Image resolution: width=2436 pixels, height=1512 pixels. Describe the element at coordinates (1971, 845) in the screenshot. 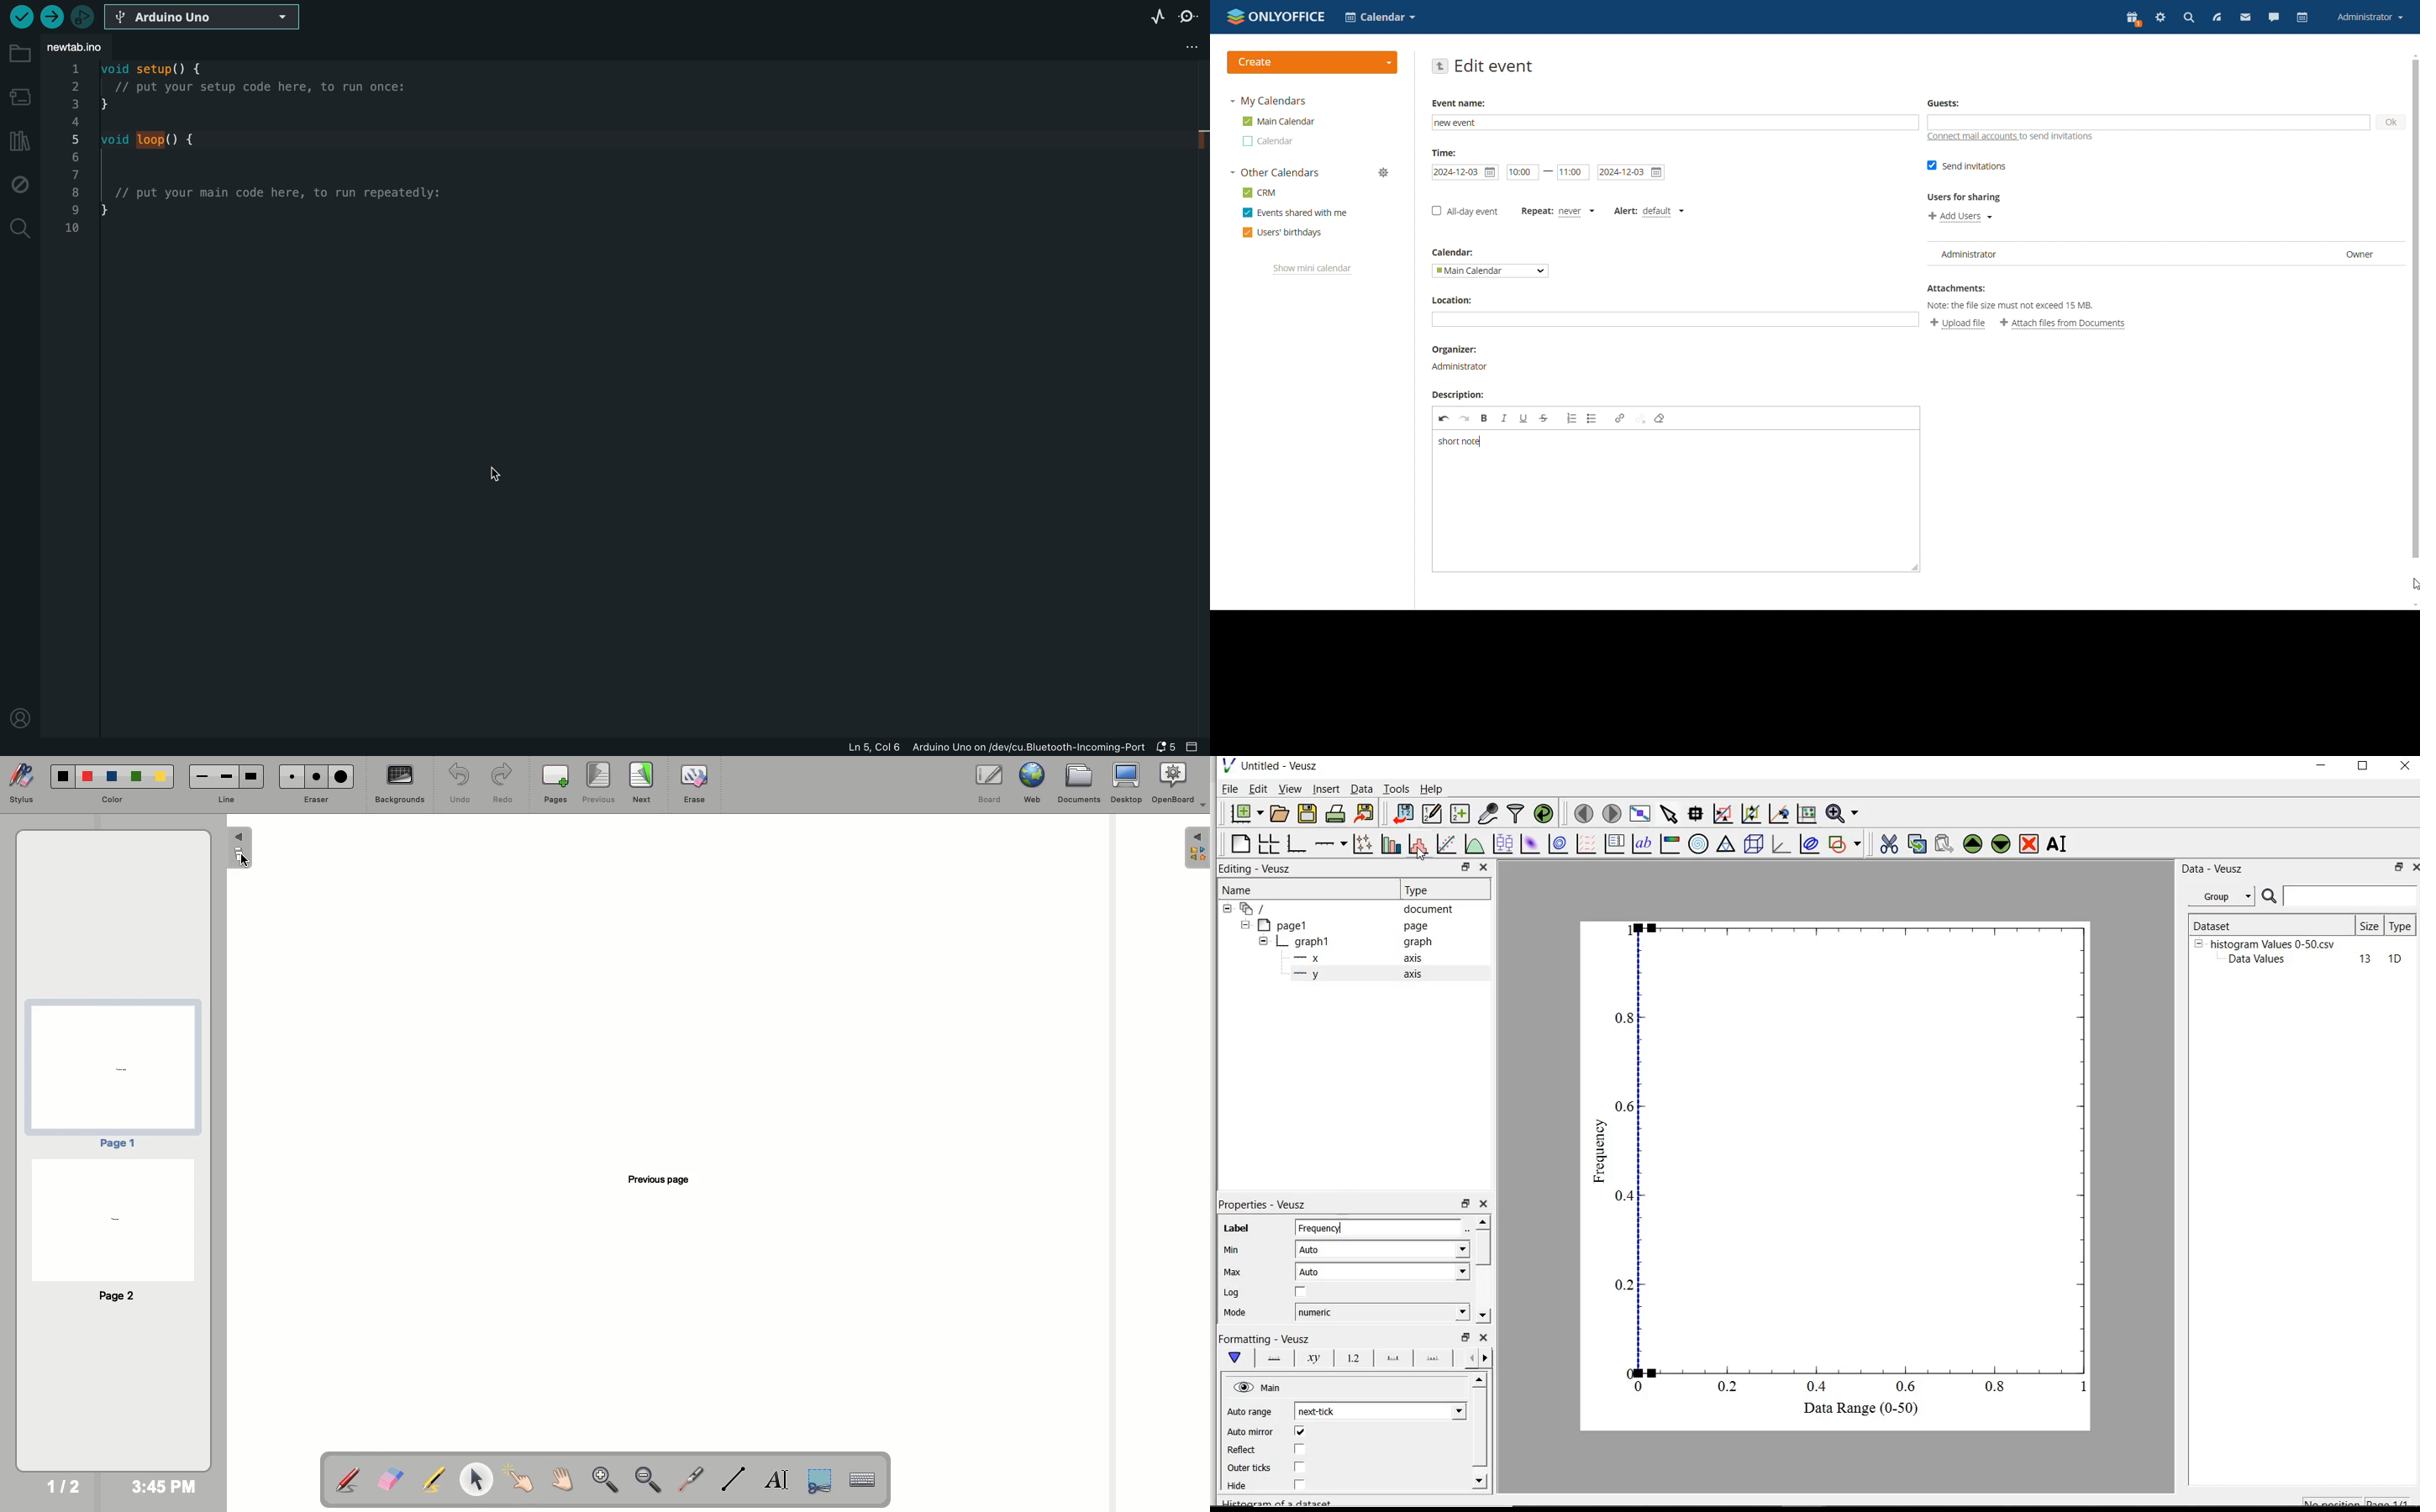

I see `move up the selected widget` at that location.